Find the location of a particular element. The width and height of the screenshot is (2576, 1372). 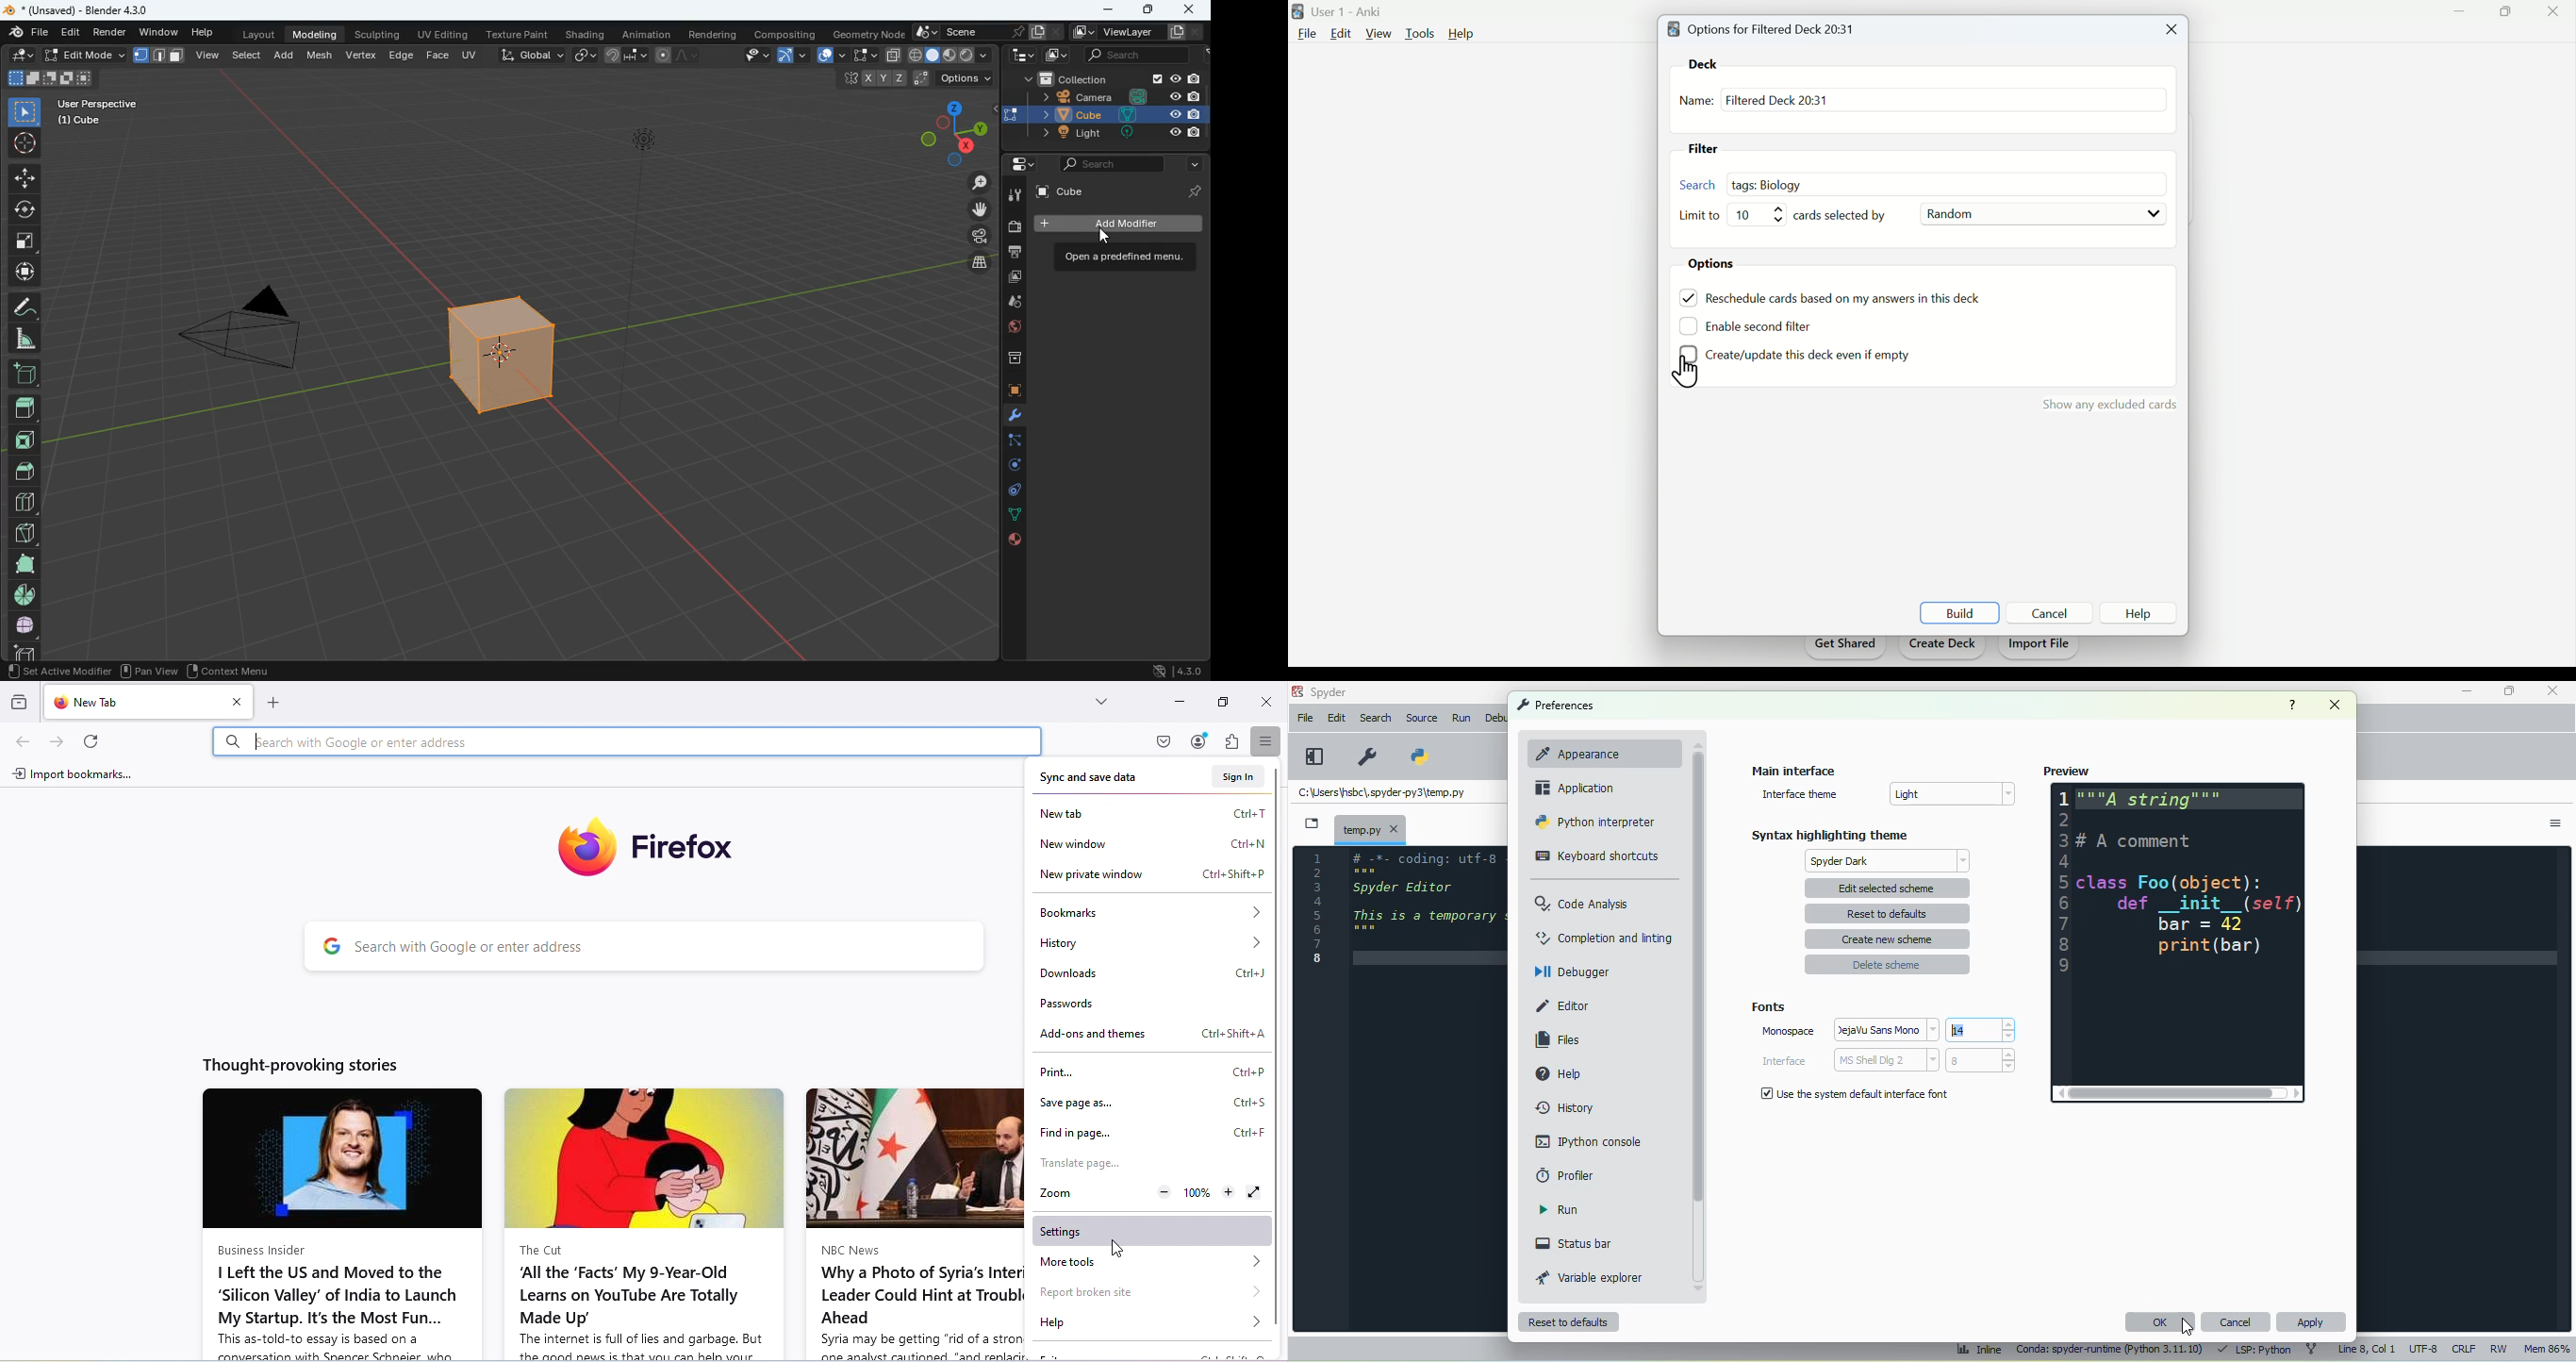

horizontal scroll bar is located at coordinates (2171, 1093).